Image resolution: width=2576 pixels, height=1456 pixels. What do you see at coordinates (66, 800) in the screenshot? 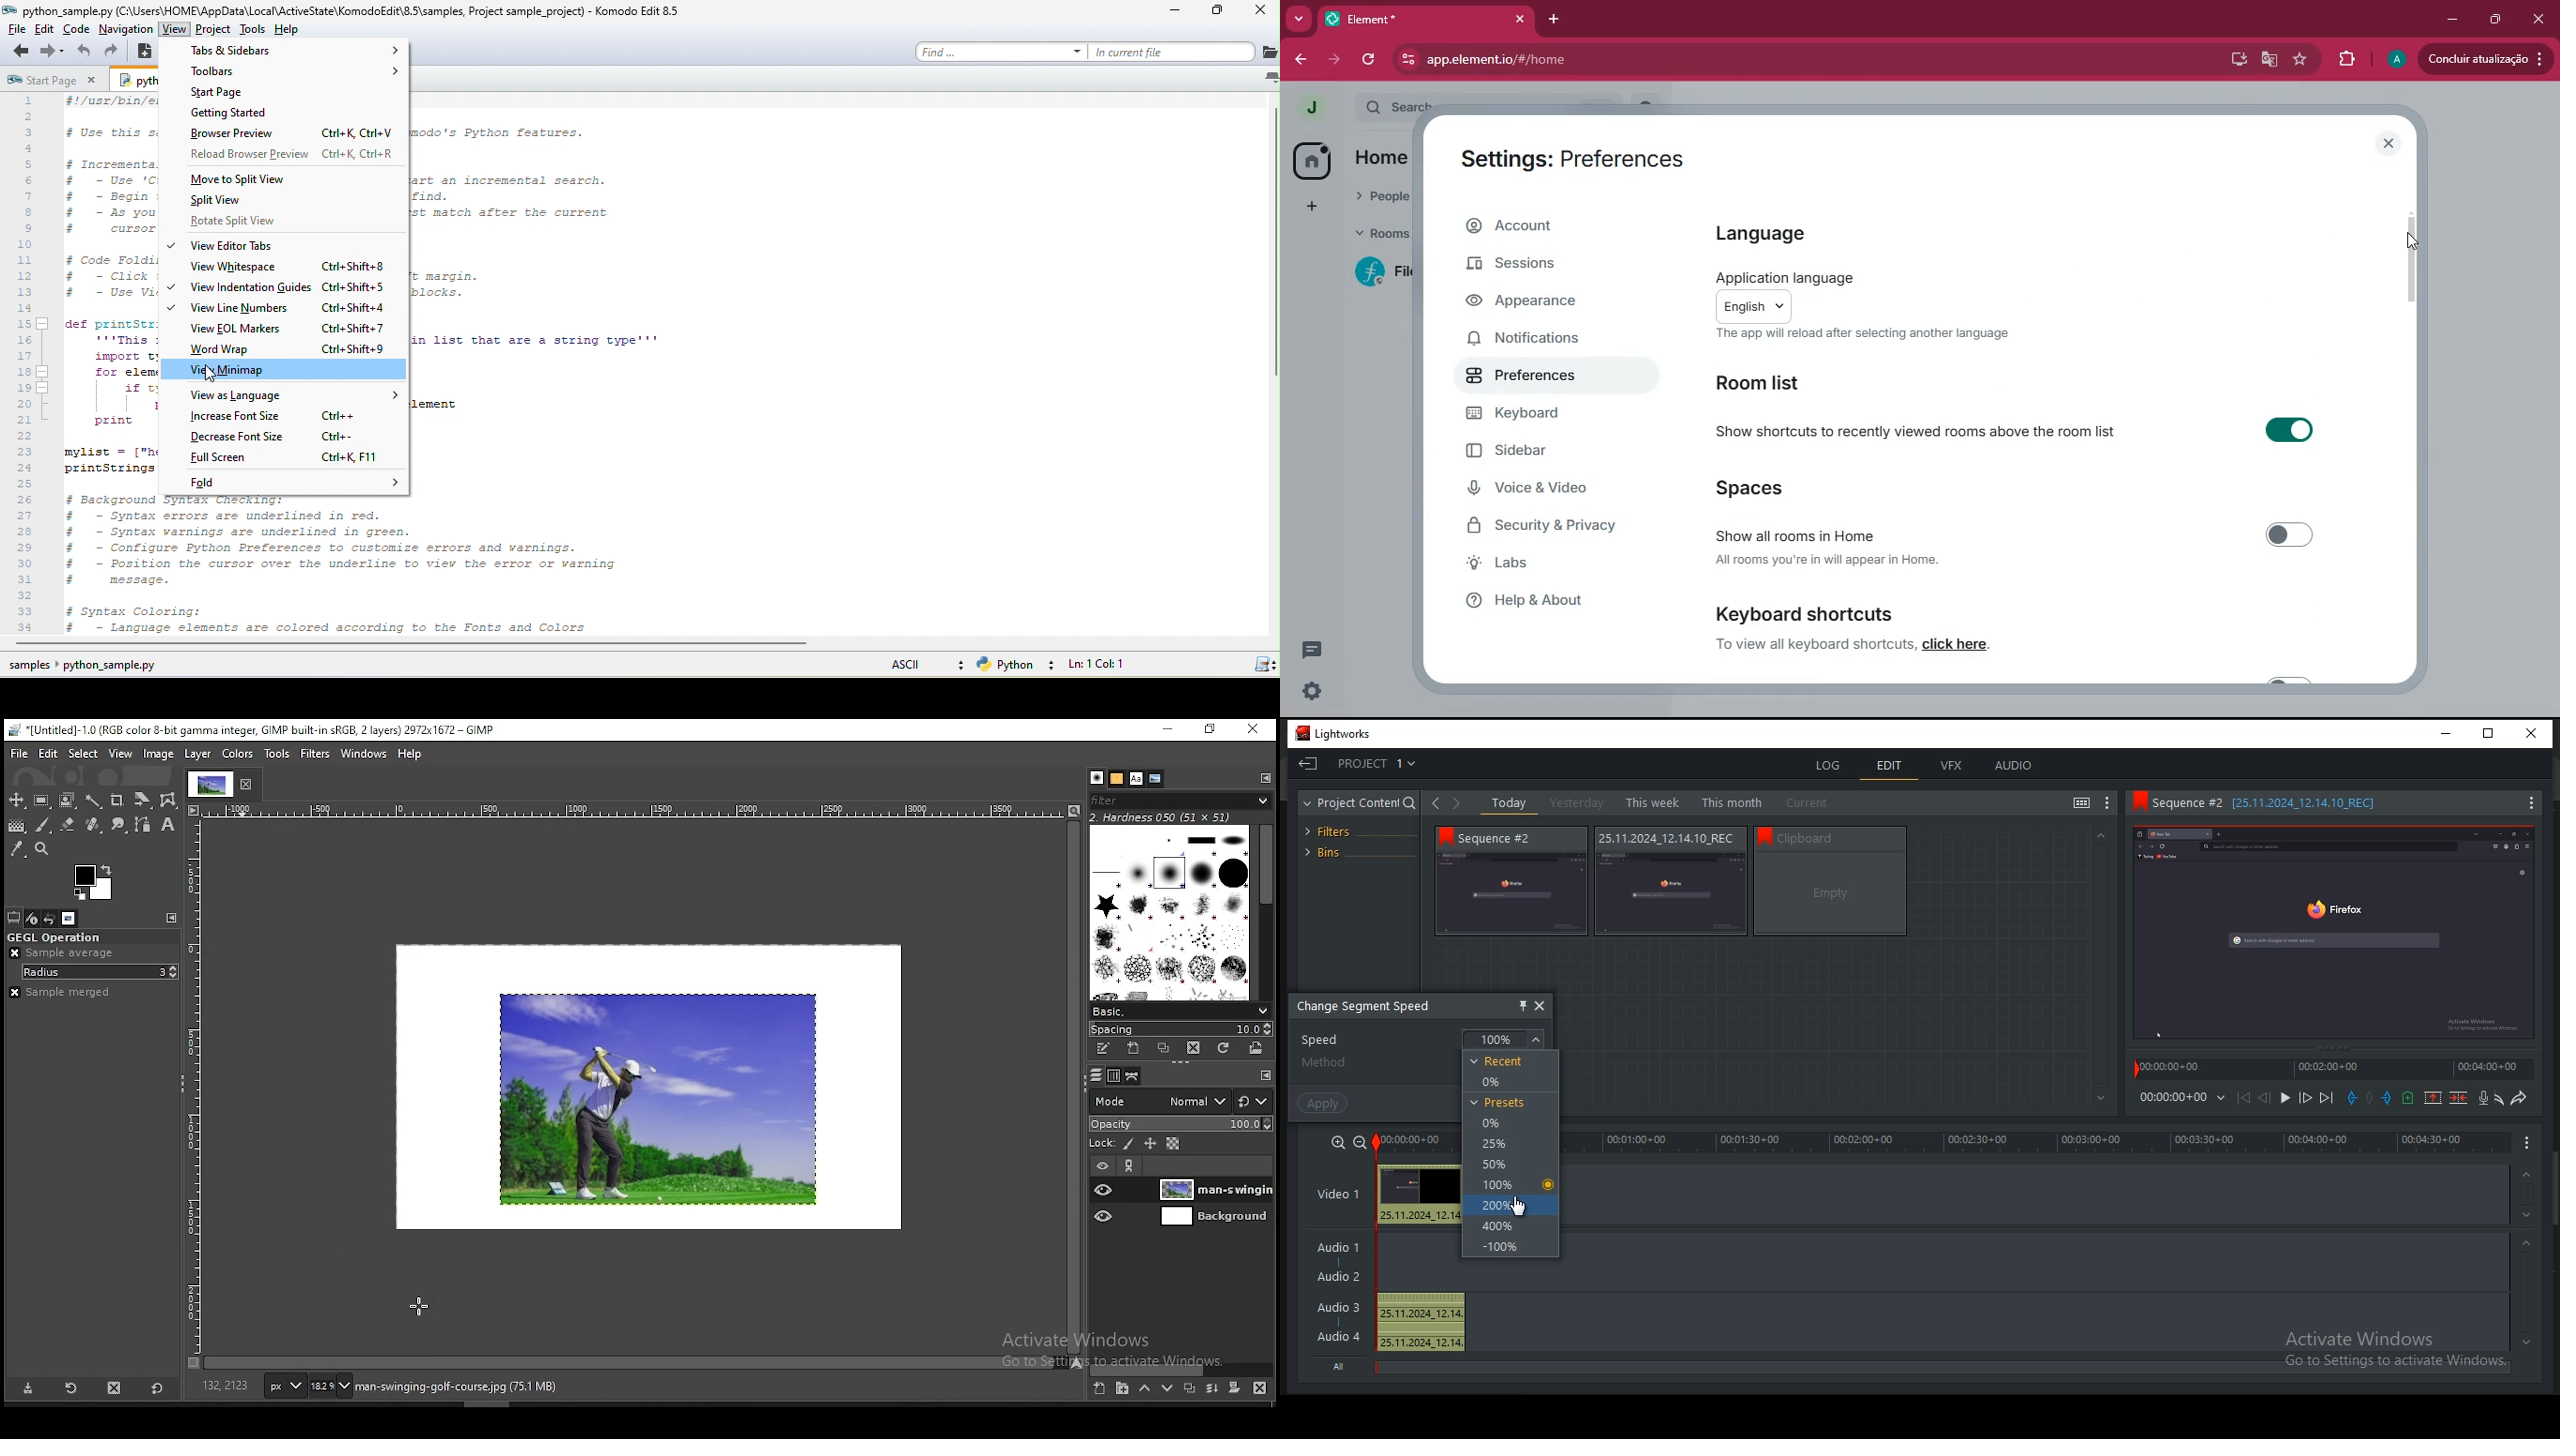
I see `foreground select tool` at bounding box center [66, 800].